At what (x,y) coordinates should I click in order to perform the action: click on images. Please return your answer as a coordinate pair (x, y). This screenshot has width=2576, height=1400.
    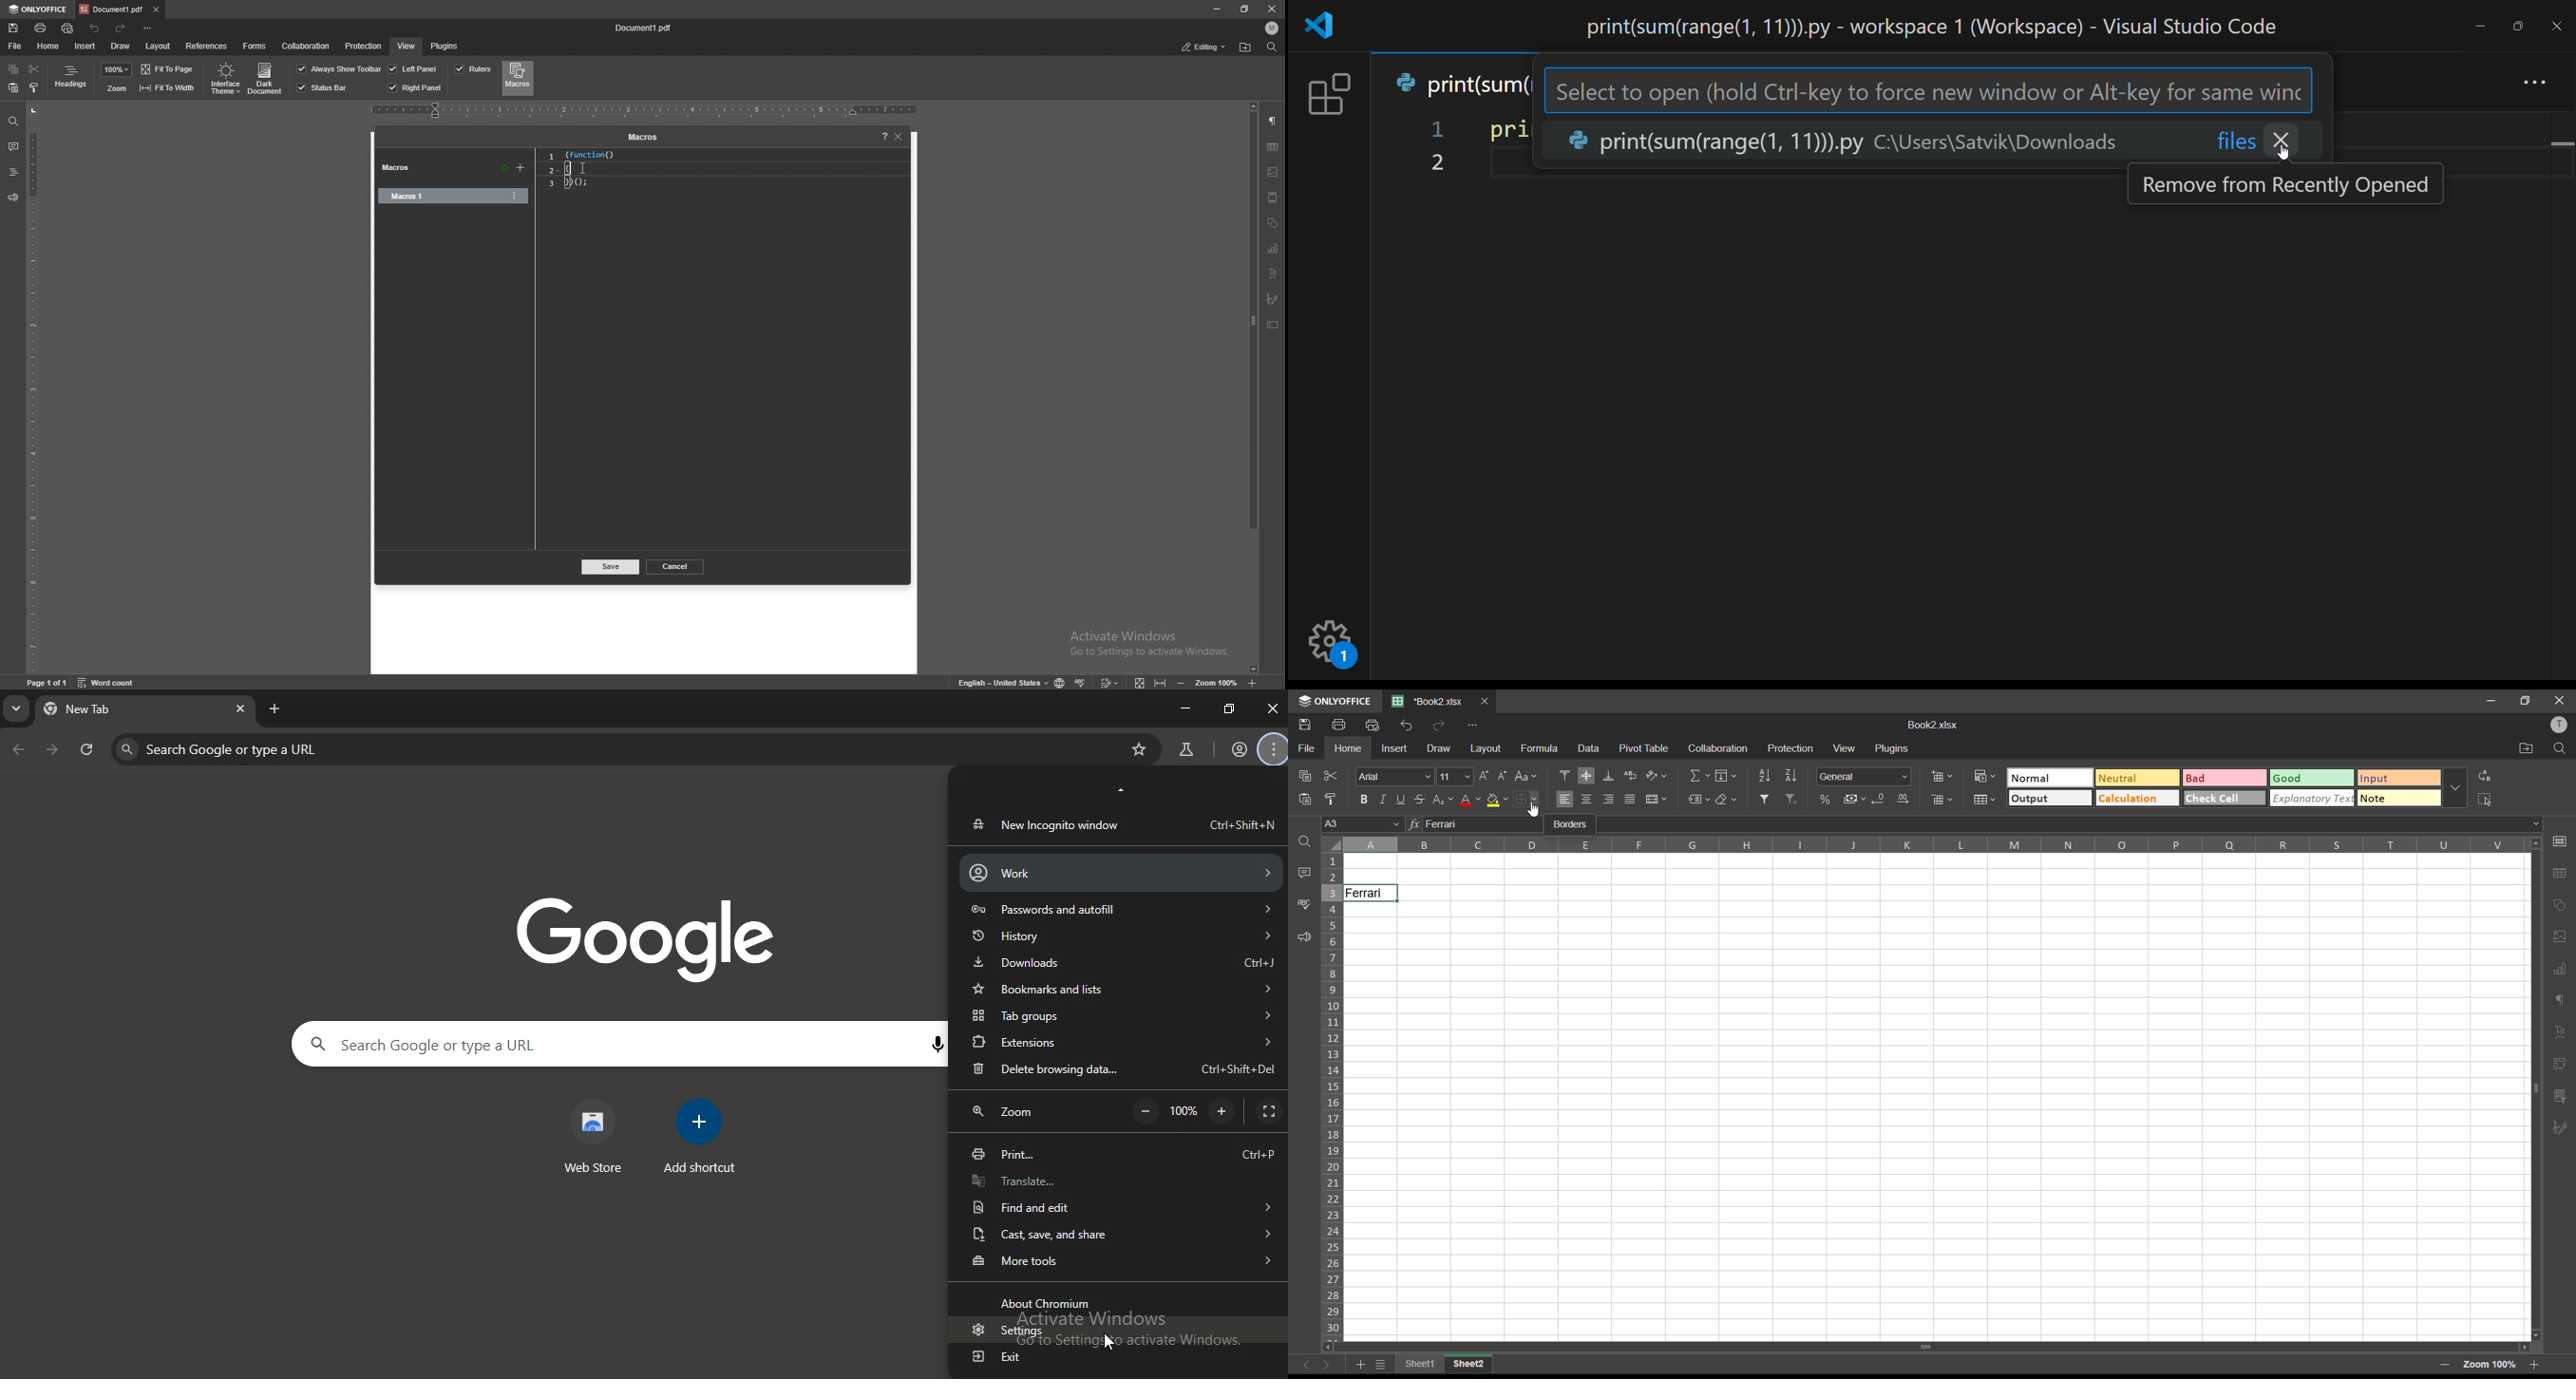
    Looking at the image, I should click on (2561, 937).